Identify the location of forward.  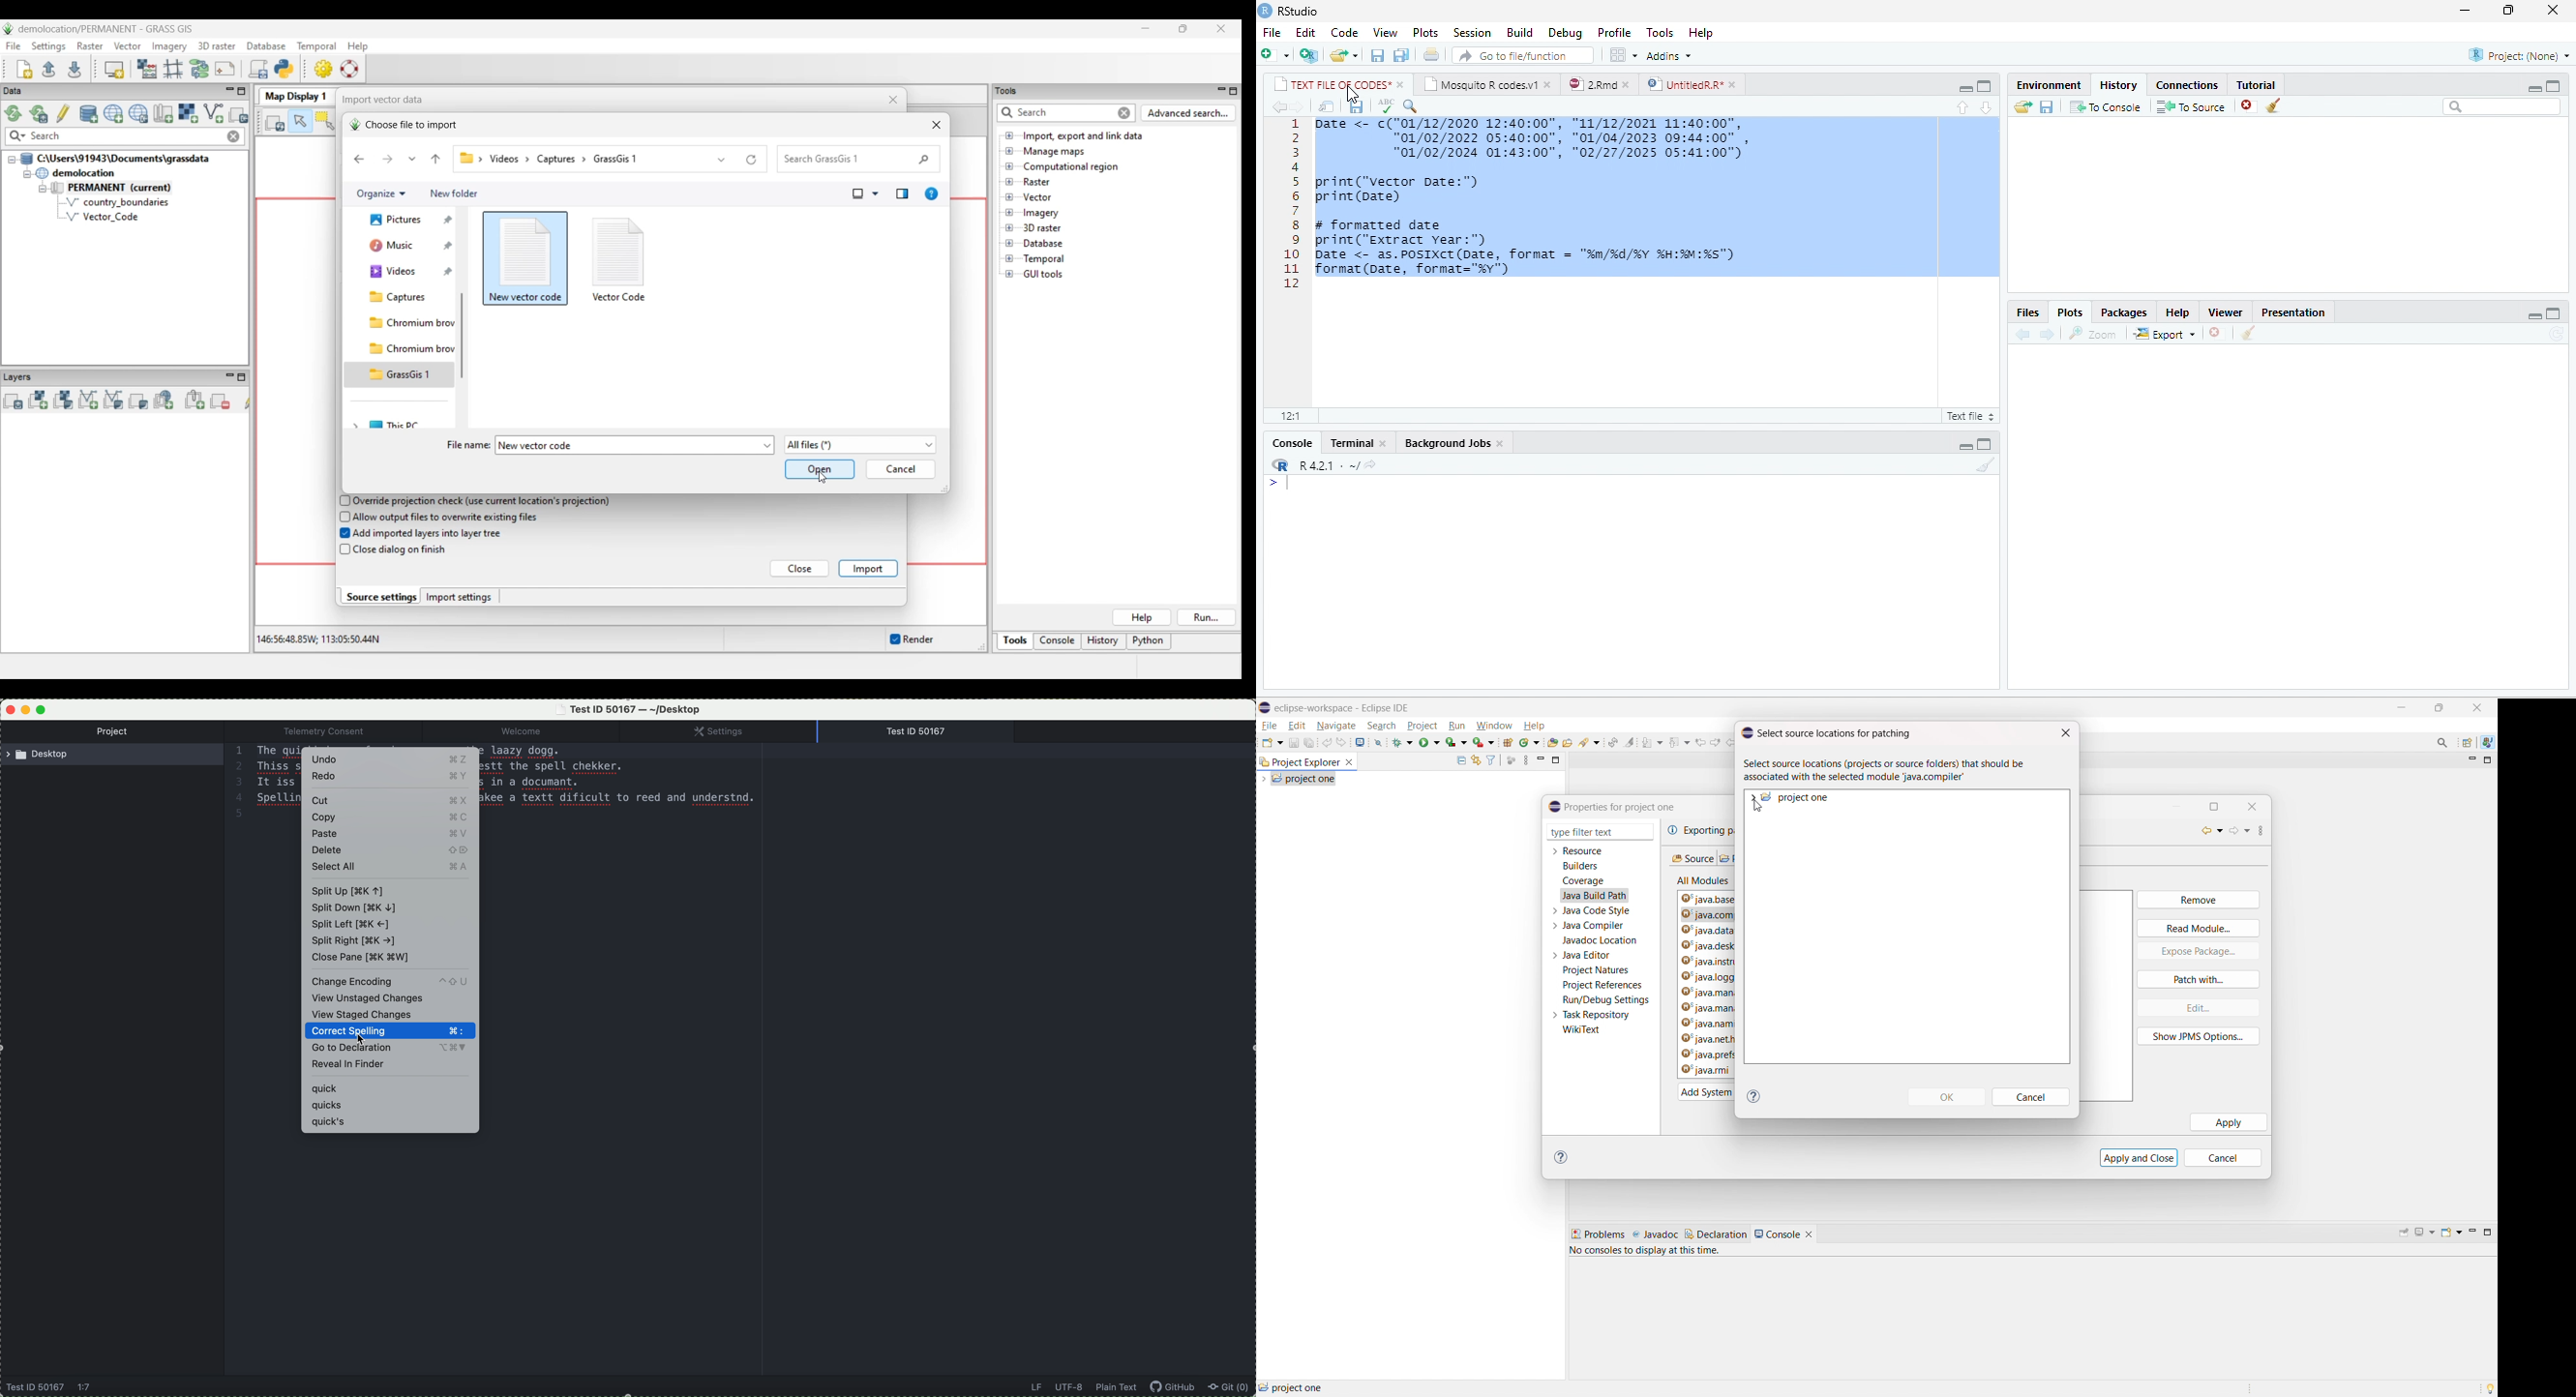
(1298, 106).